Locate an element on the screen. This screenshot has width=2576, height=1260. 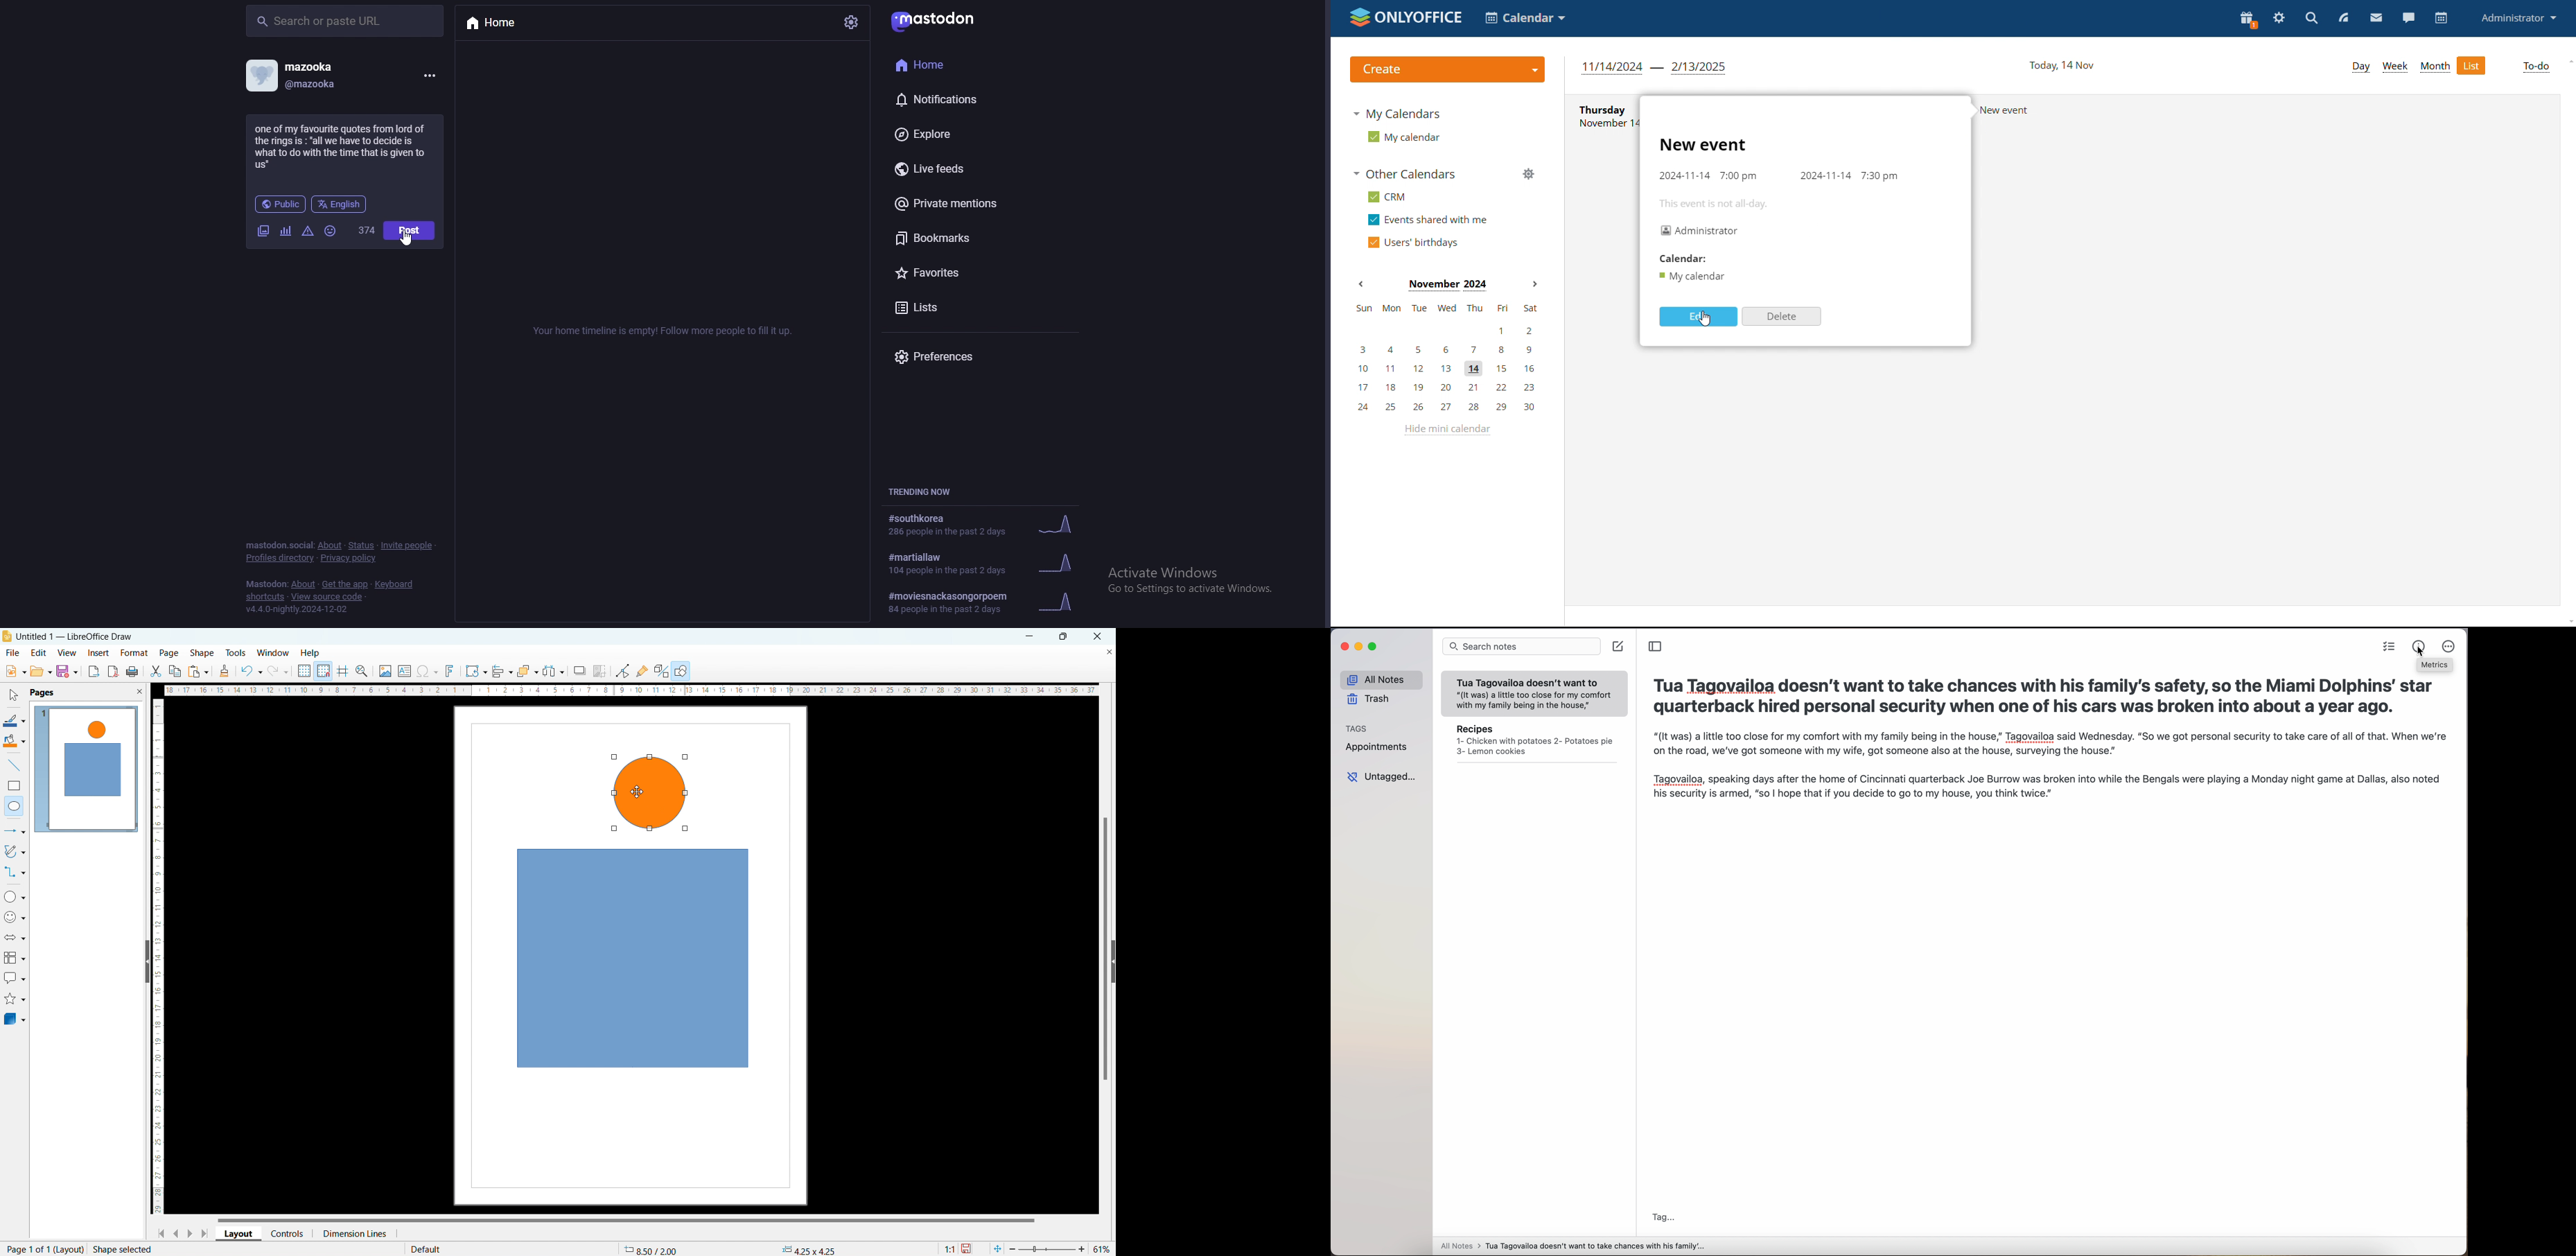
lists is located at coordinates (961, 307).